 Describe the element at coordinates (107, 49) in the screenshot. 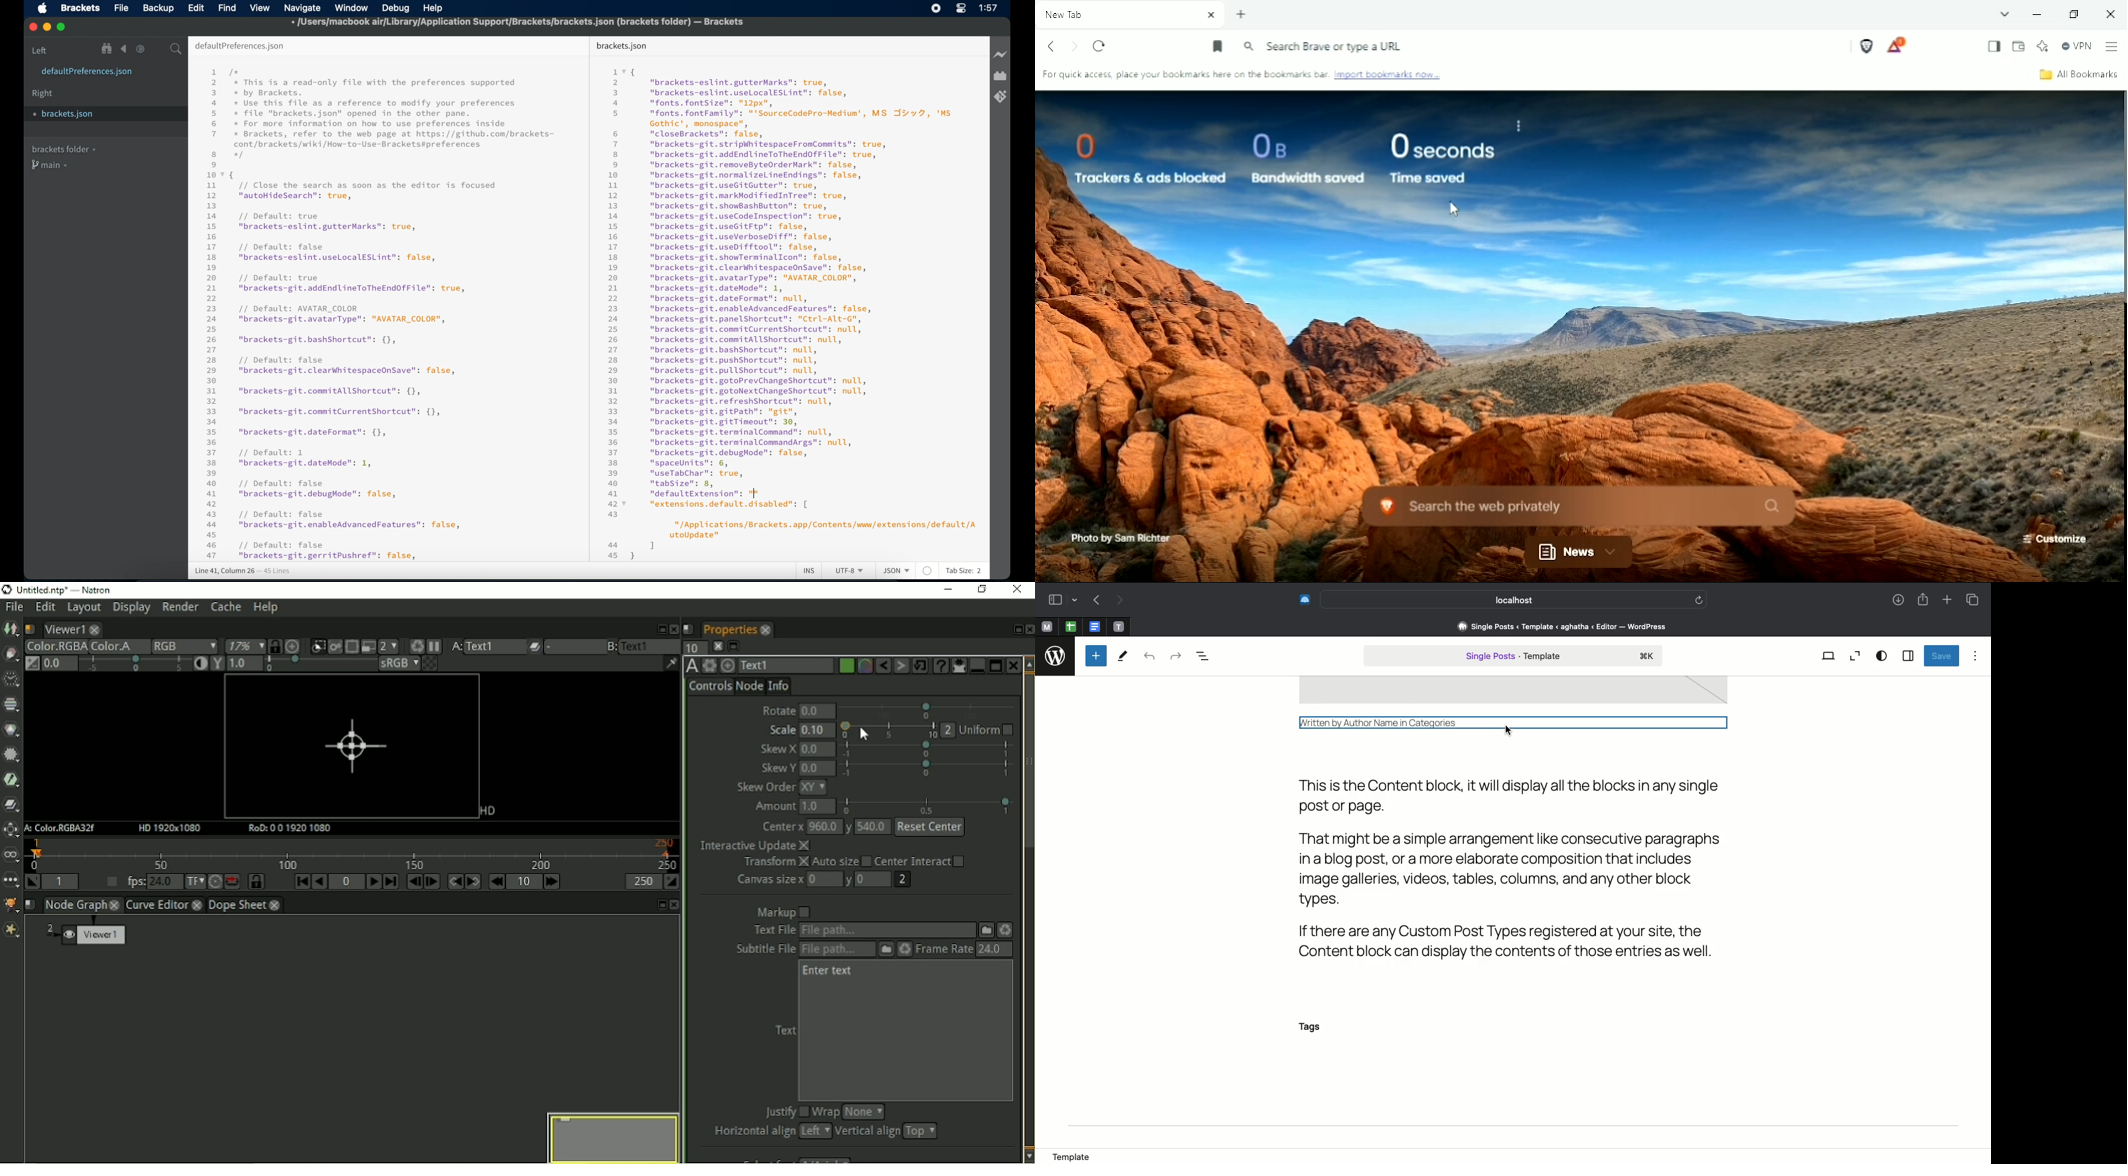

I see `show file in tree` at that location.